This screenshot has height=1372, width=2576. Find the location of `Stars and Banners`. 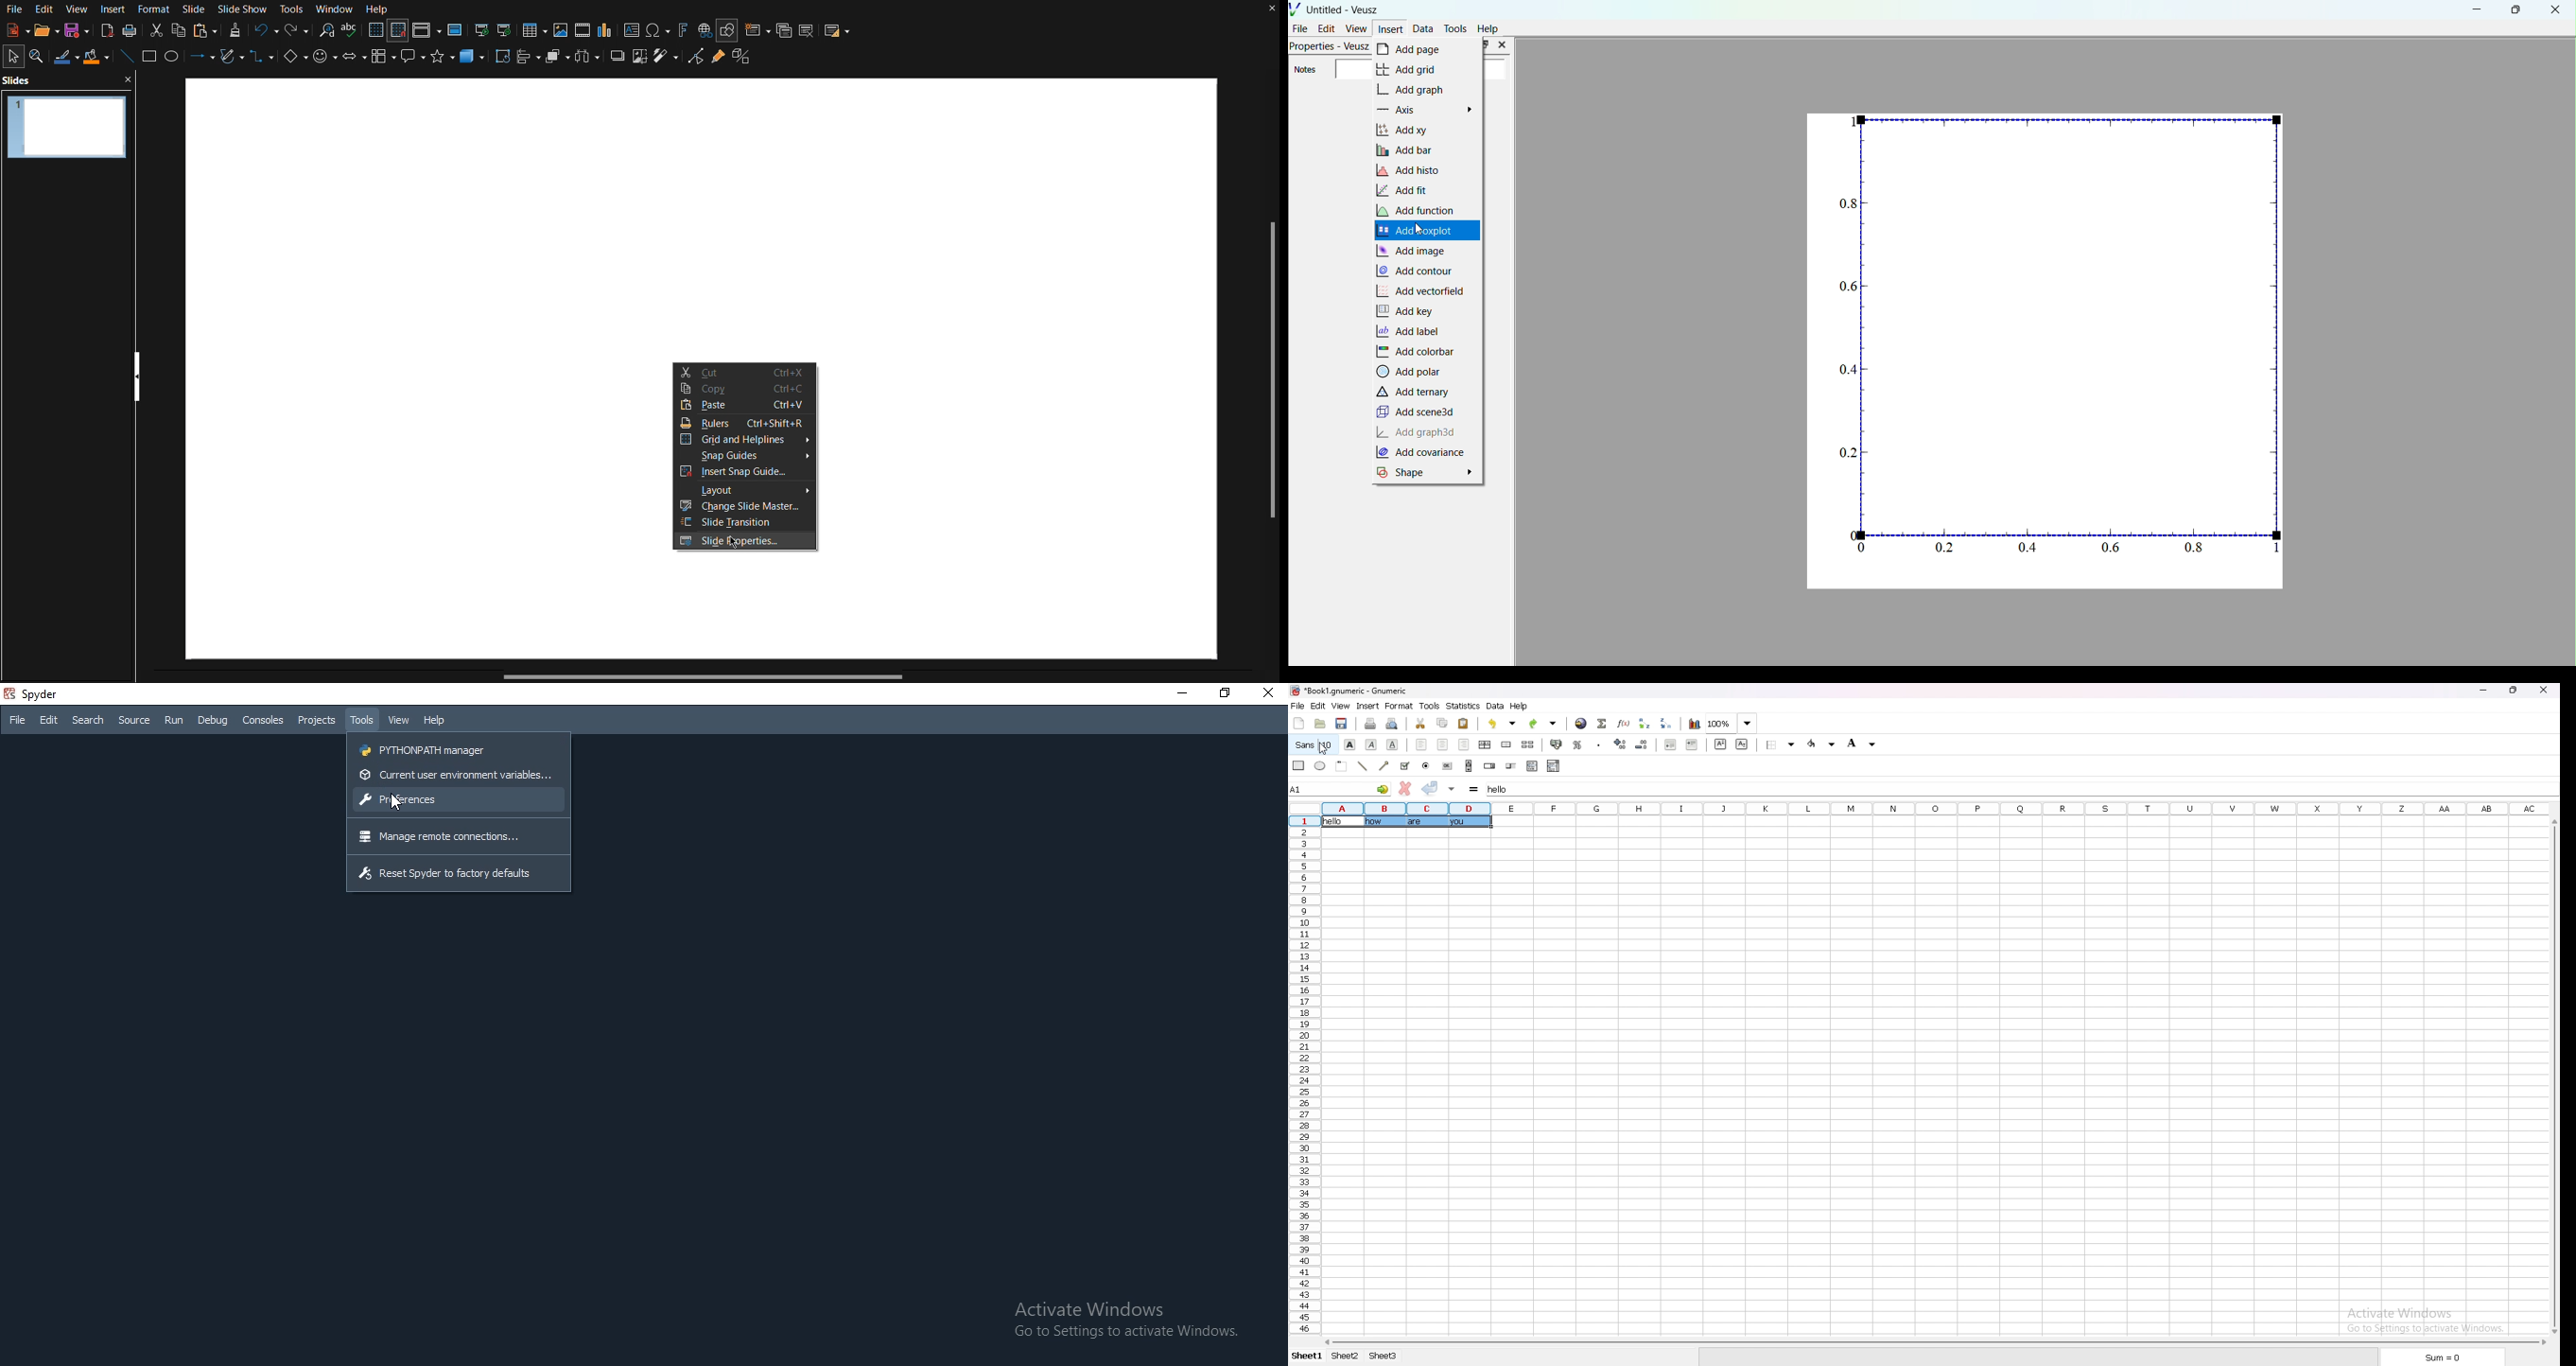

Stars and Banners is located at coordinates (443, 61).